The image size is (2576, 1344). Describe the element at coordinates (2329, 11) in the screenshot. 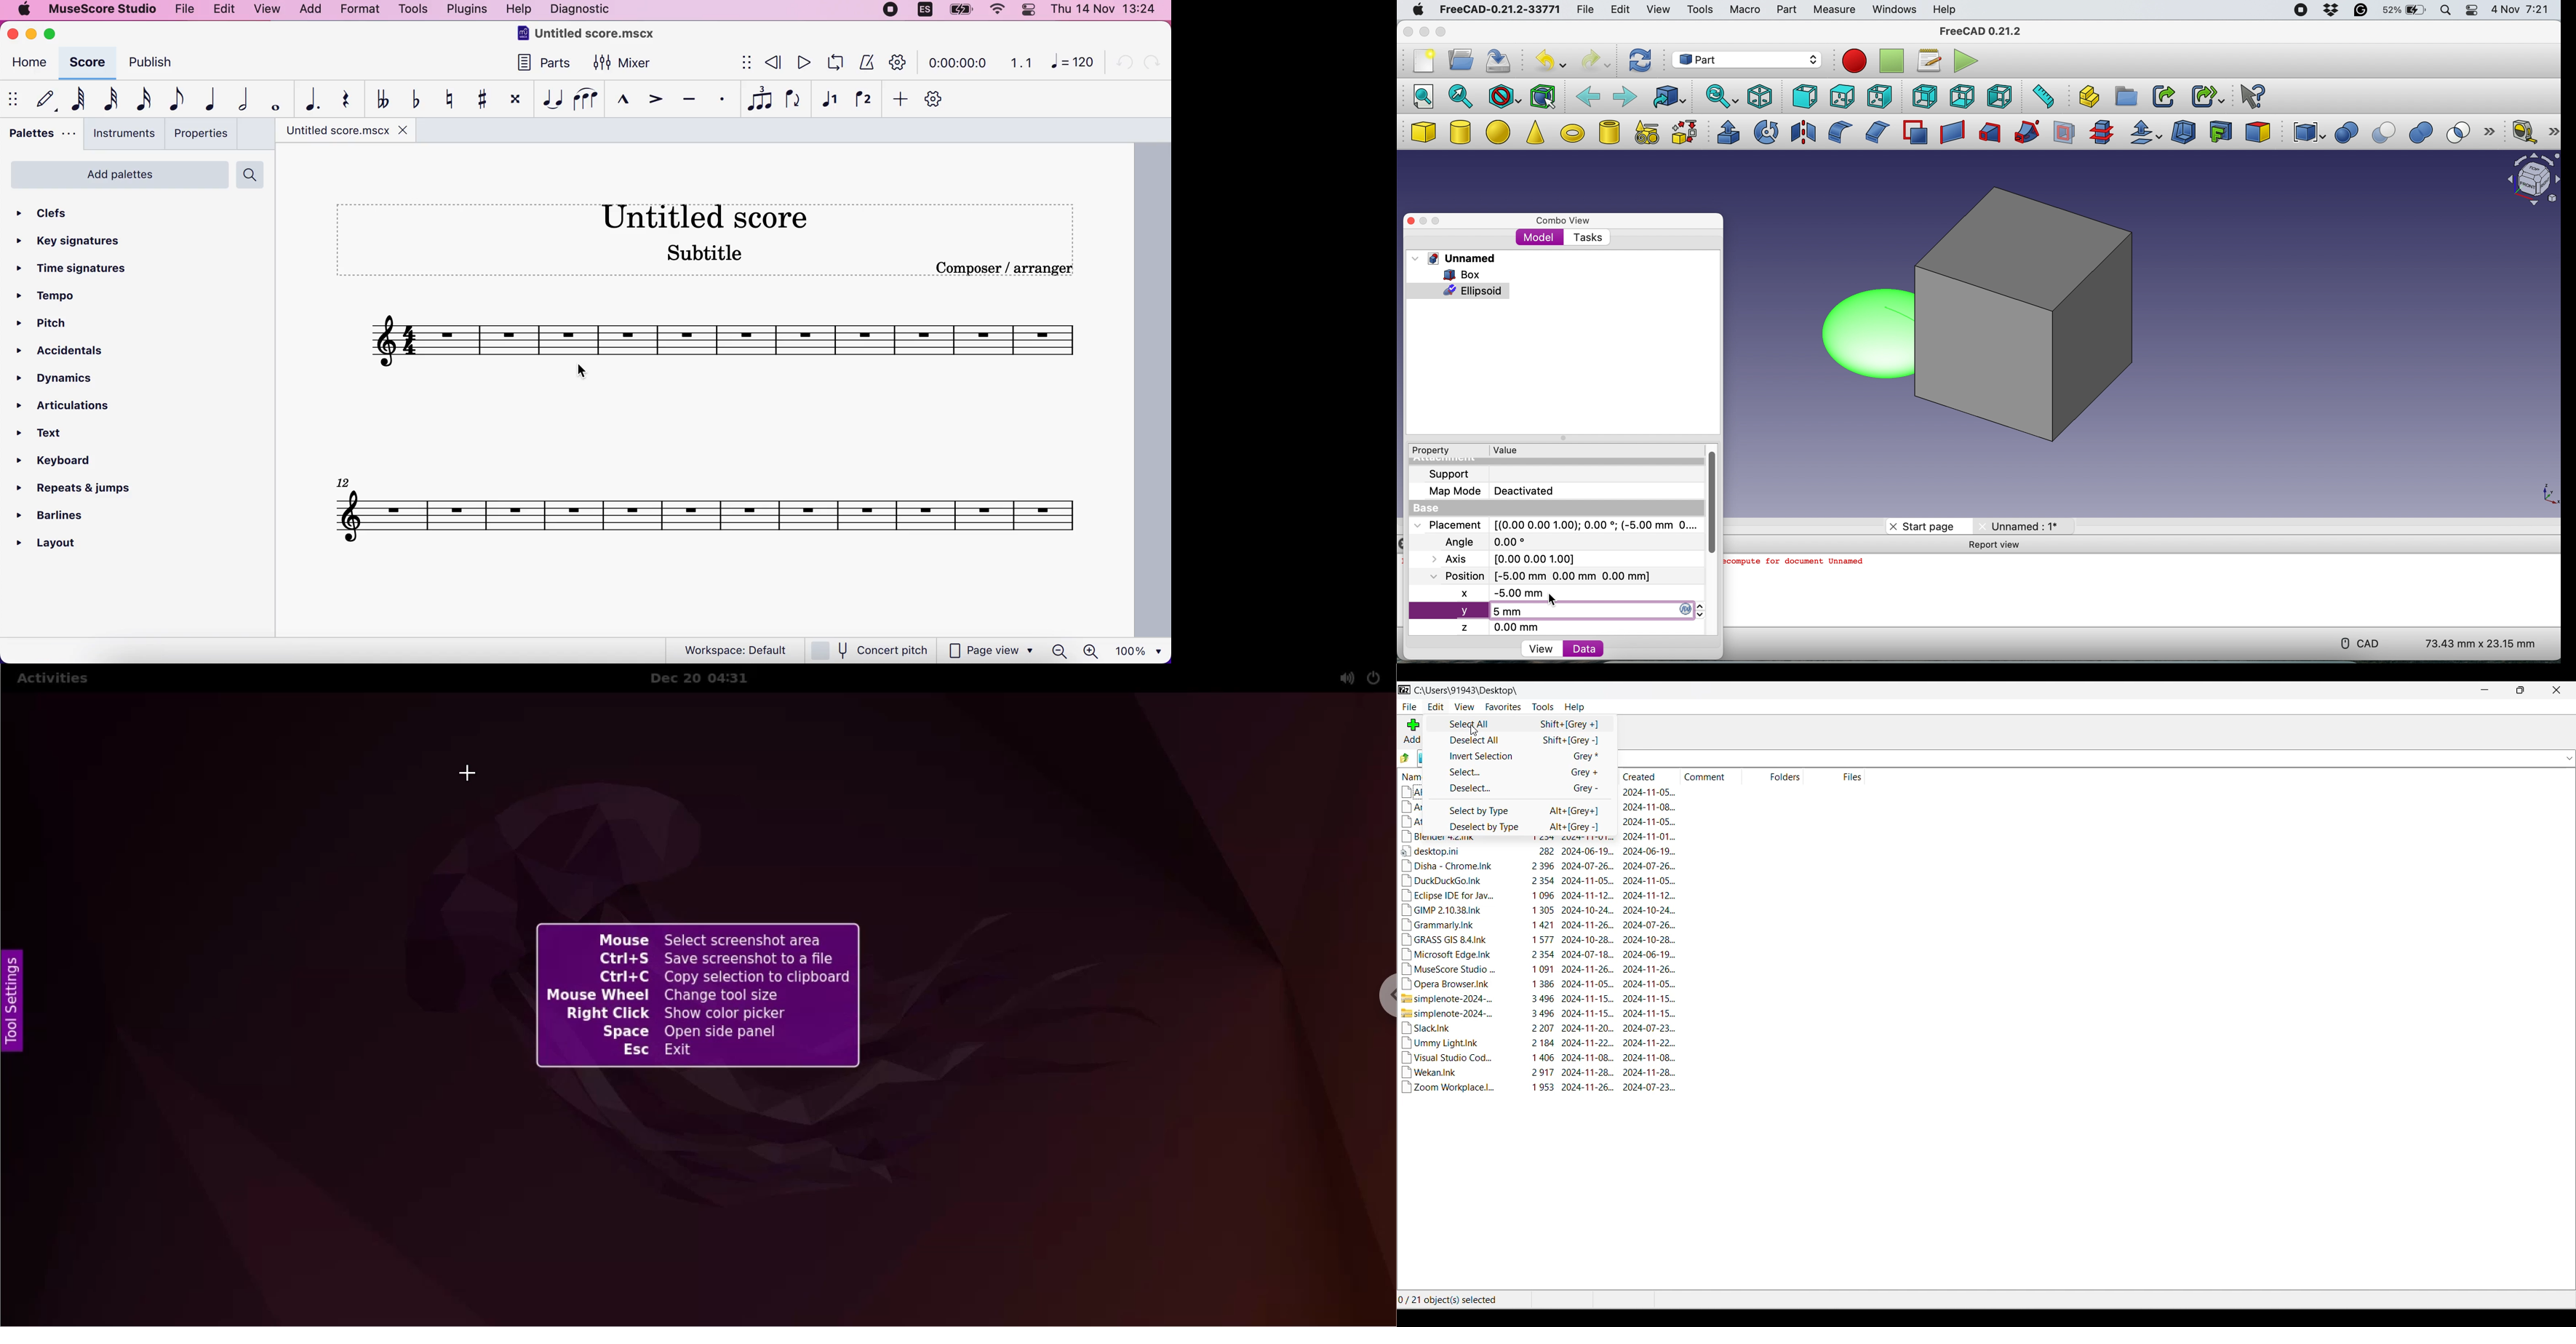

I see `dropbox` at that location.